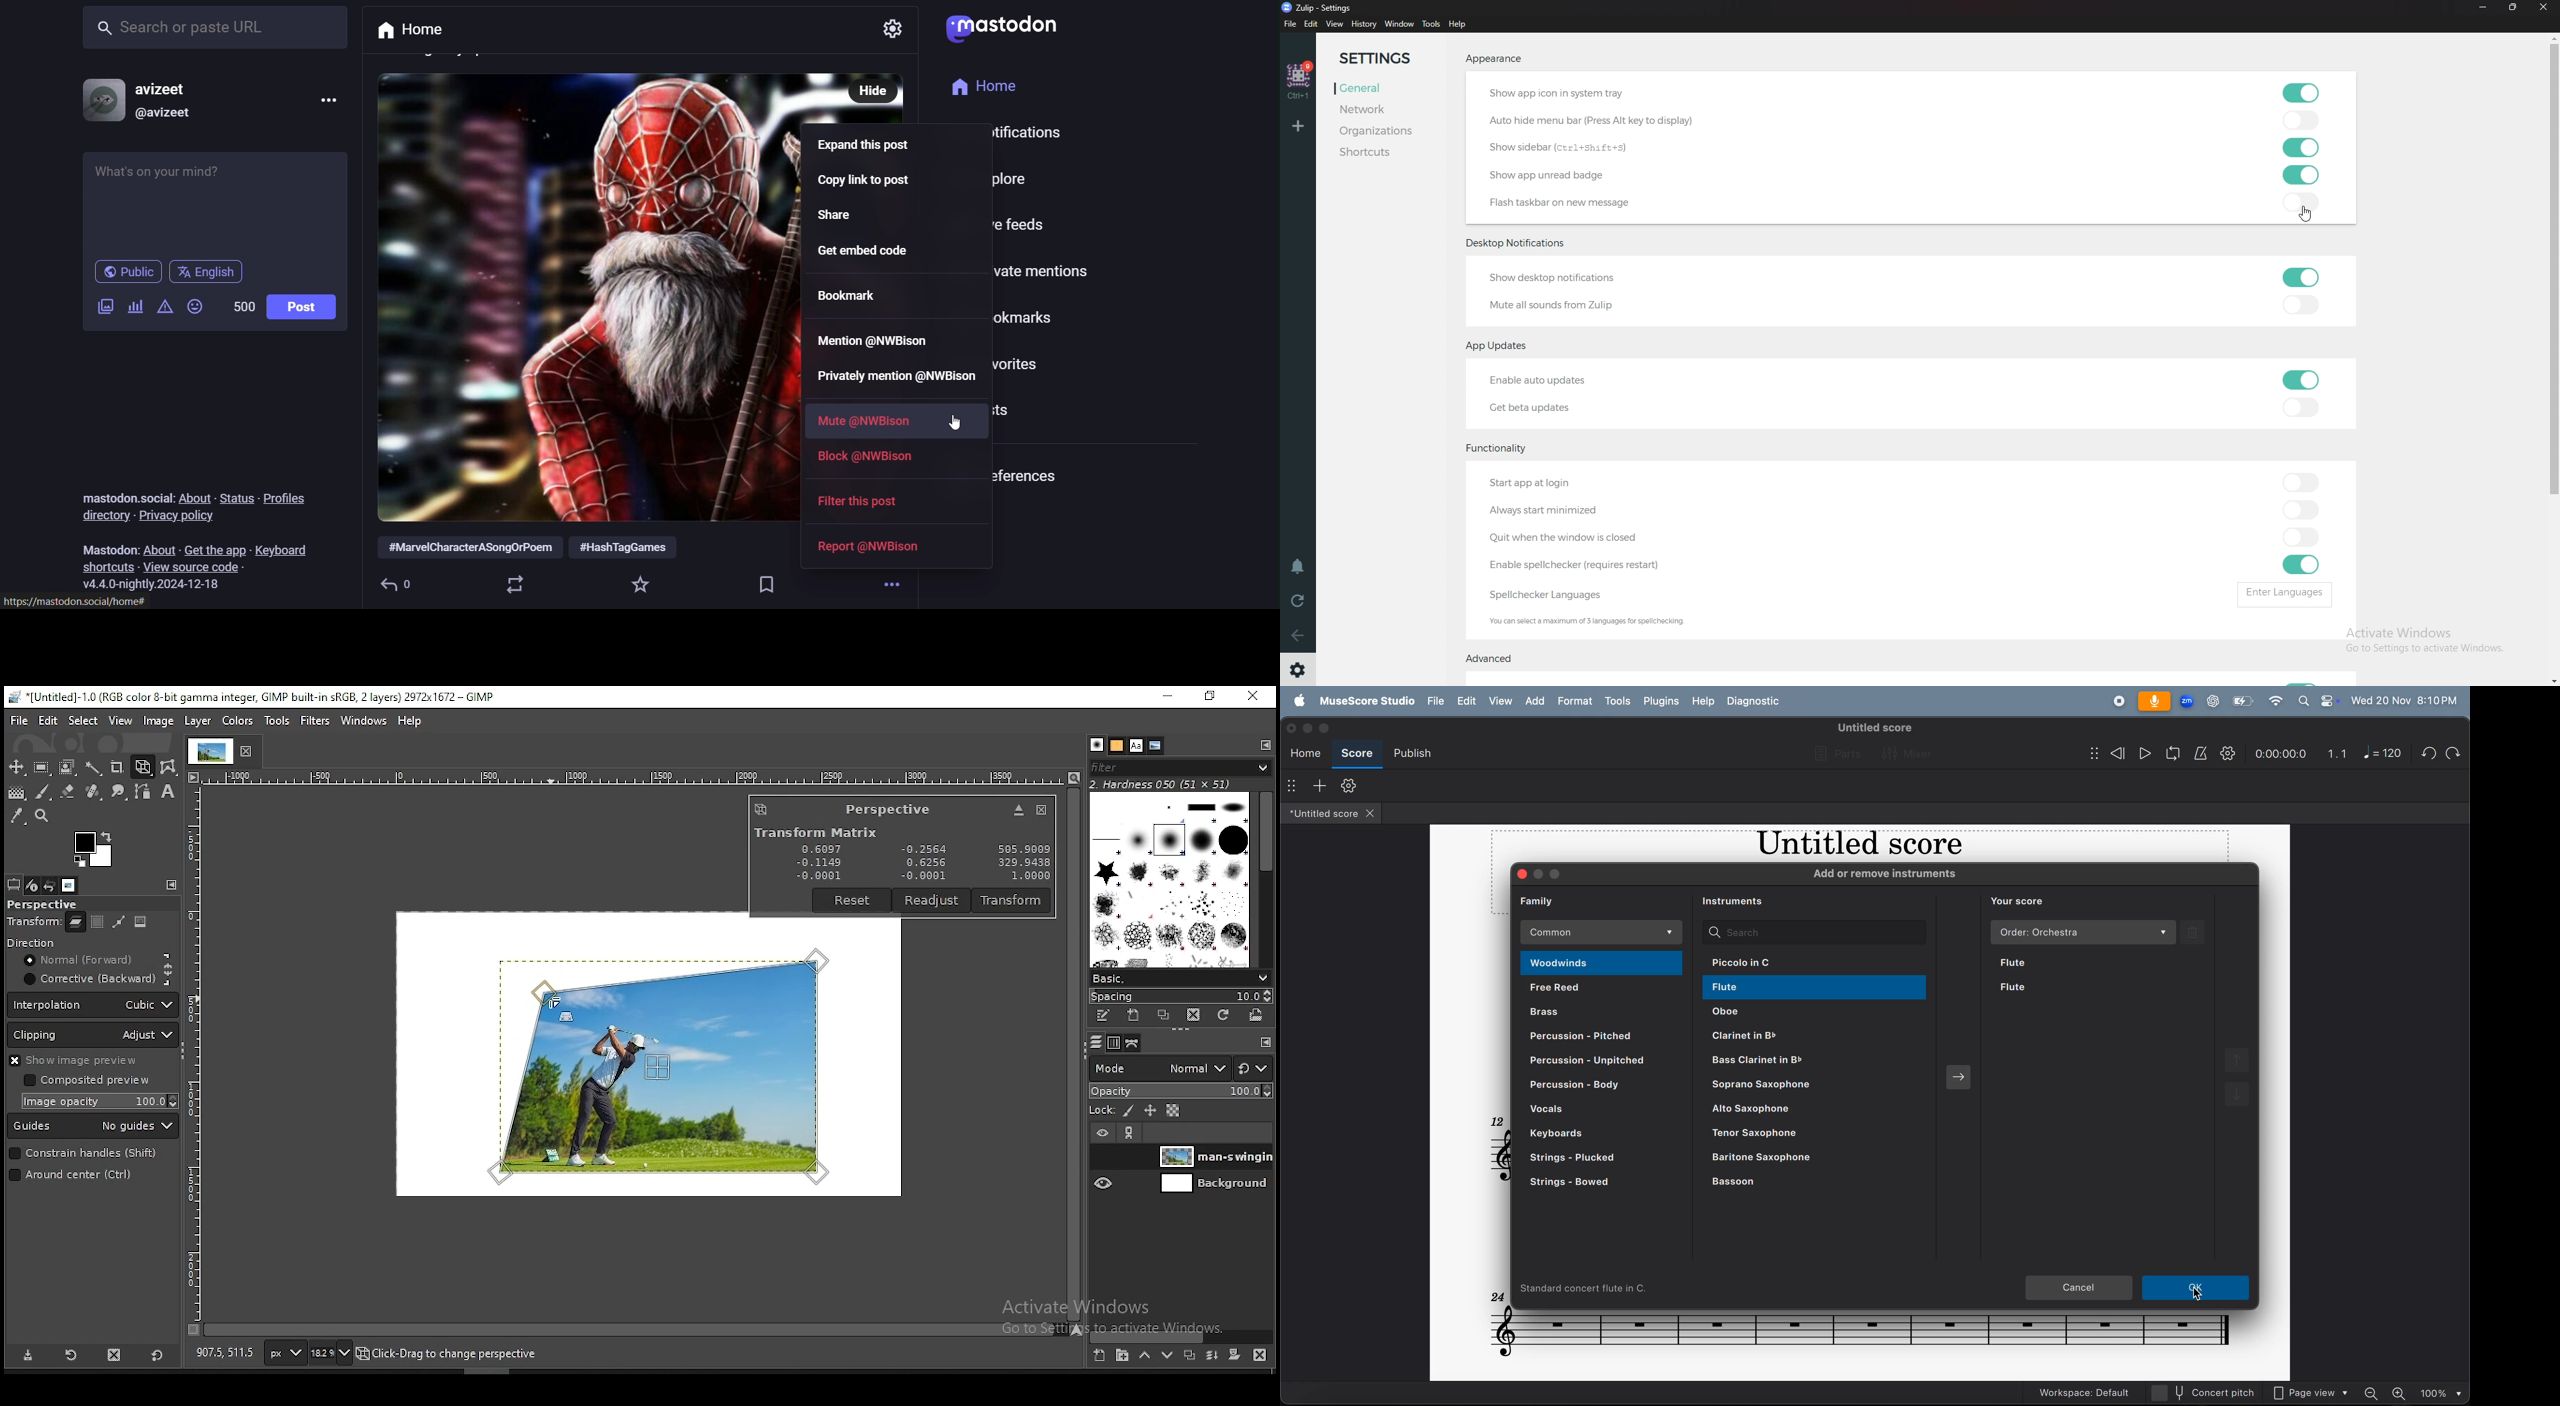 Image resolution: width=2576 pixels, height=1428 pixels. What do you see at coordinates (1853, 846) in the screenshot?
I see `music title` at bounding box center [1853, 846].